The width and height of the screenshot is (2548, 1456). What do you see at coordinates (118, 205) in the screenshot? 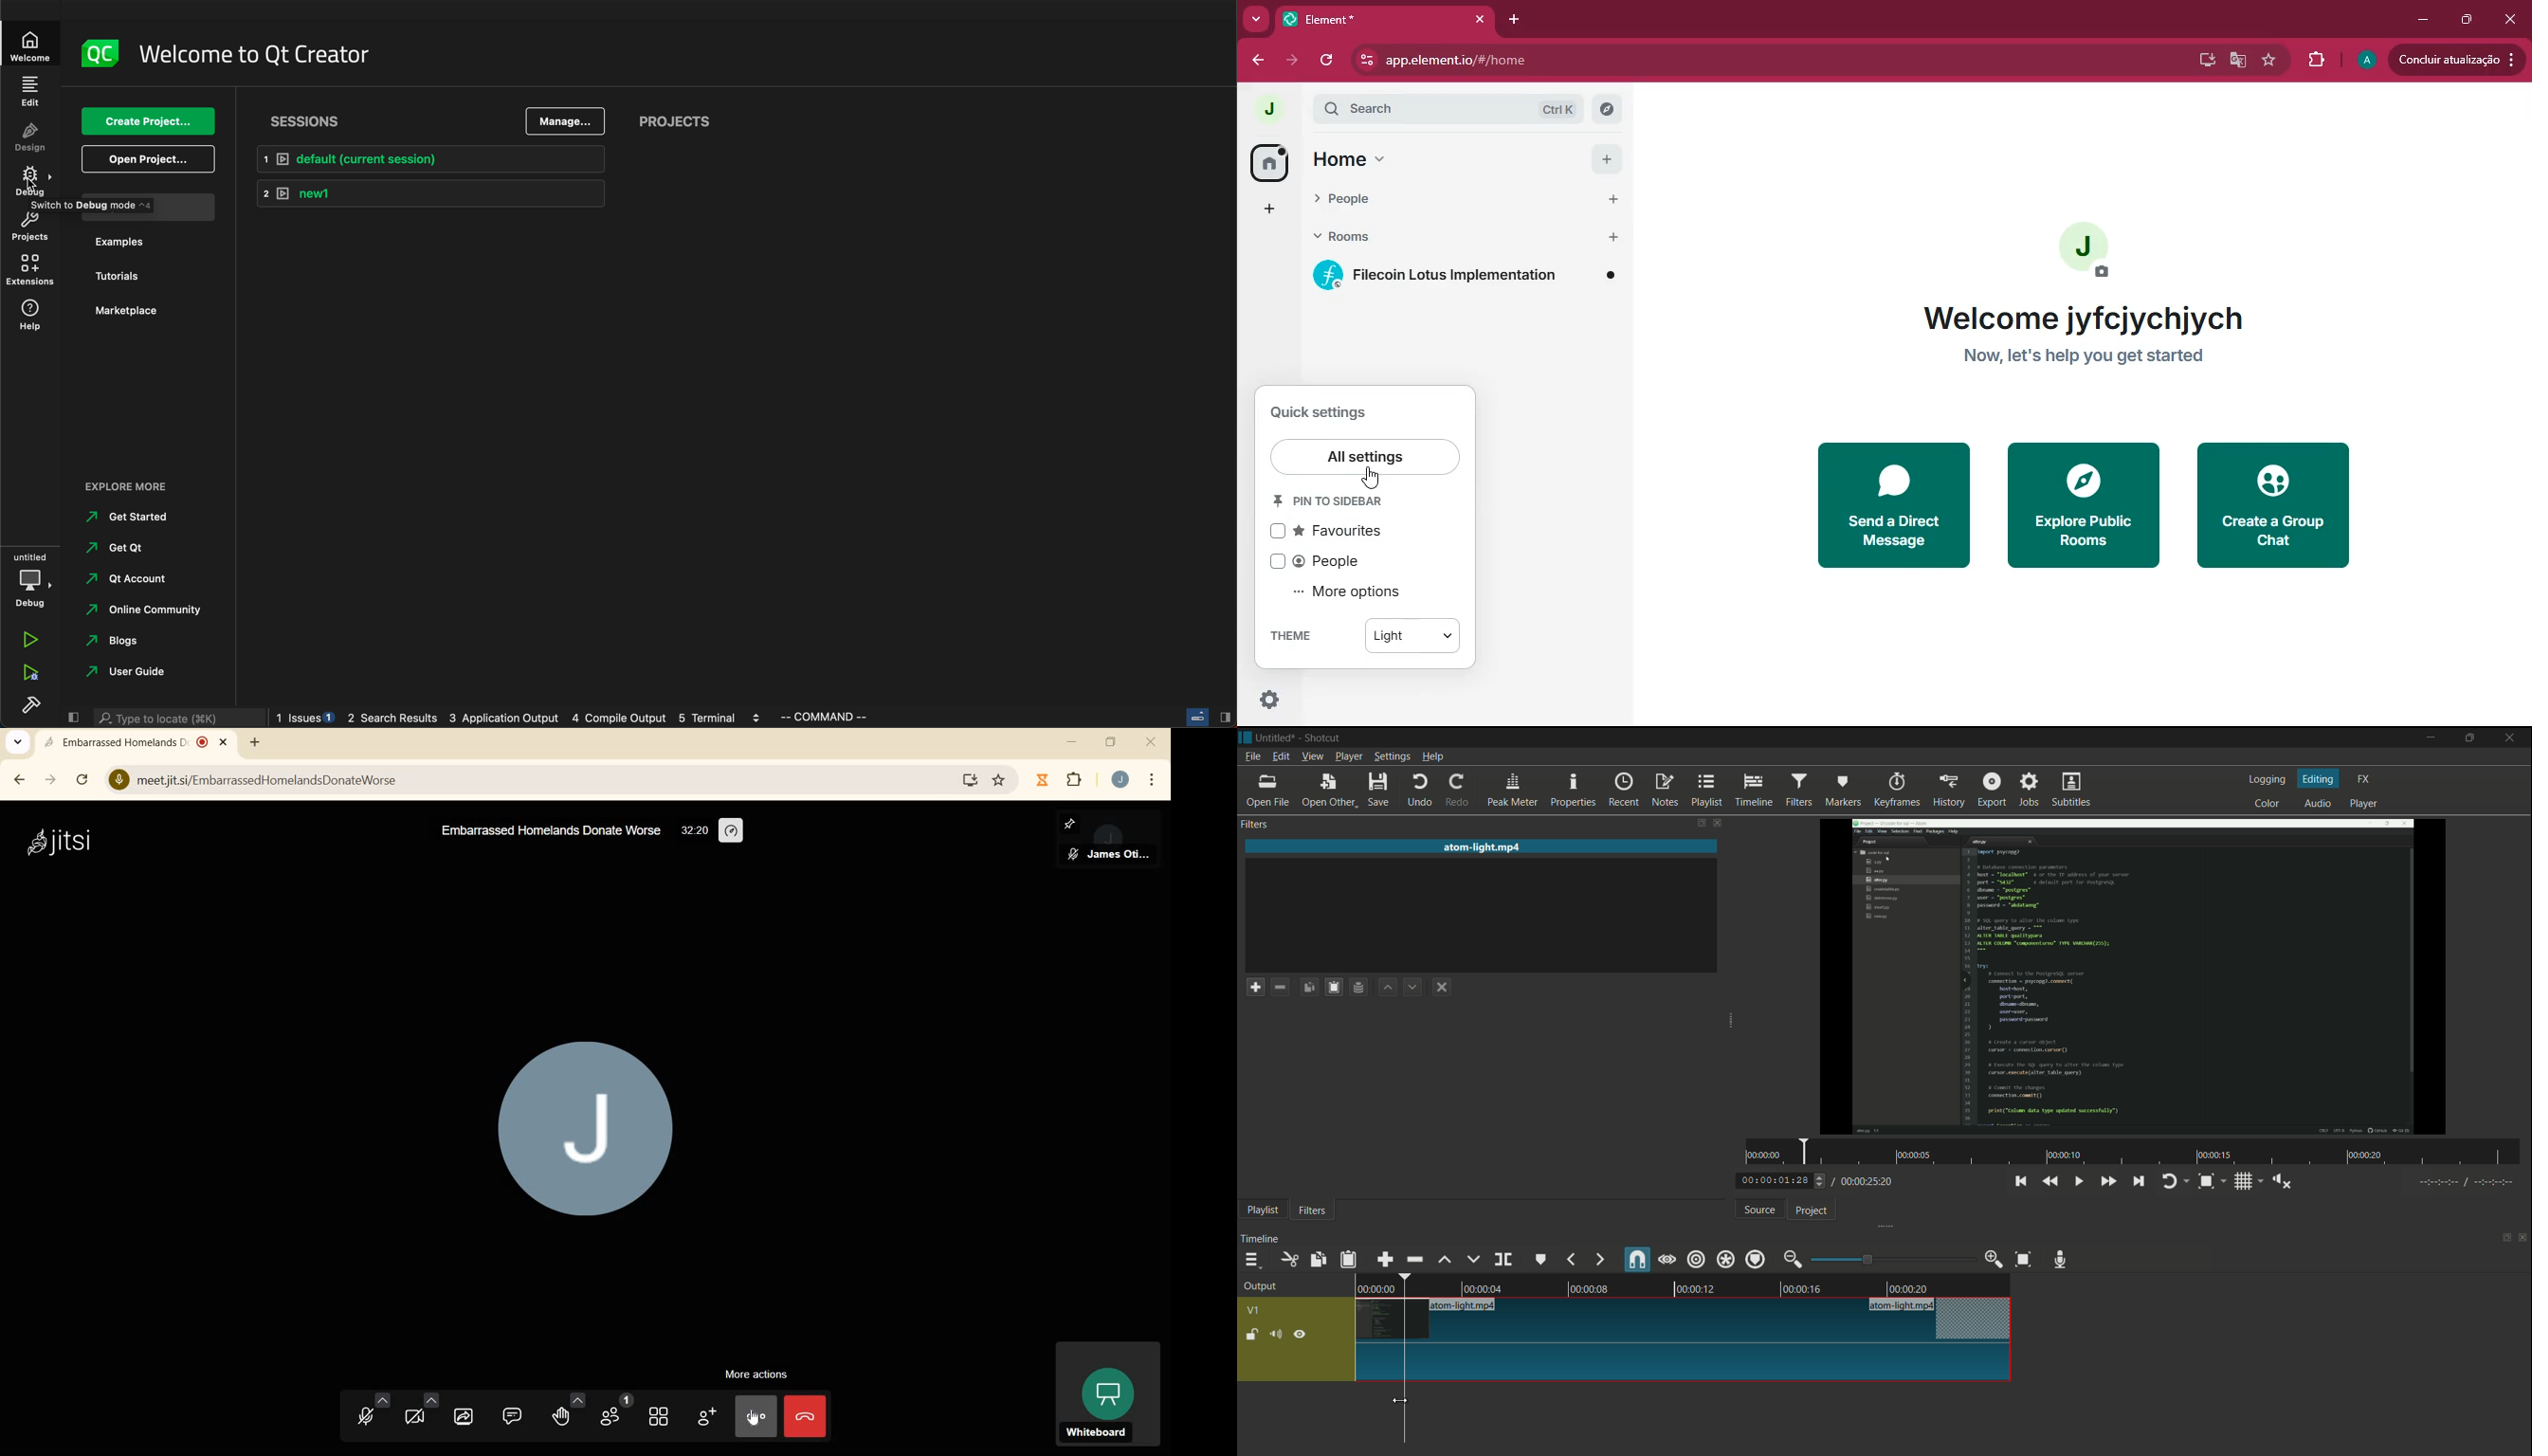
I see `projects` at bounding box center [118, 205].